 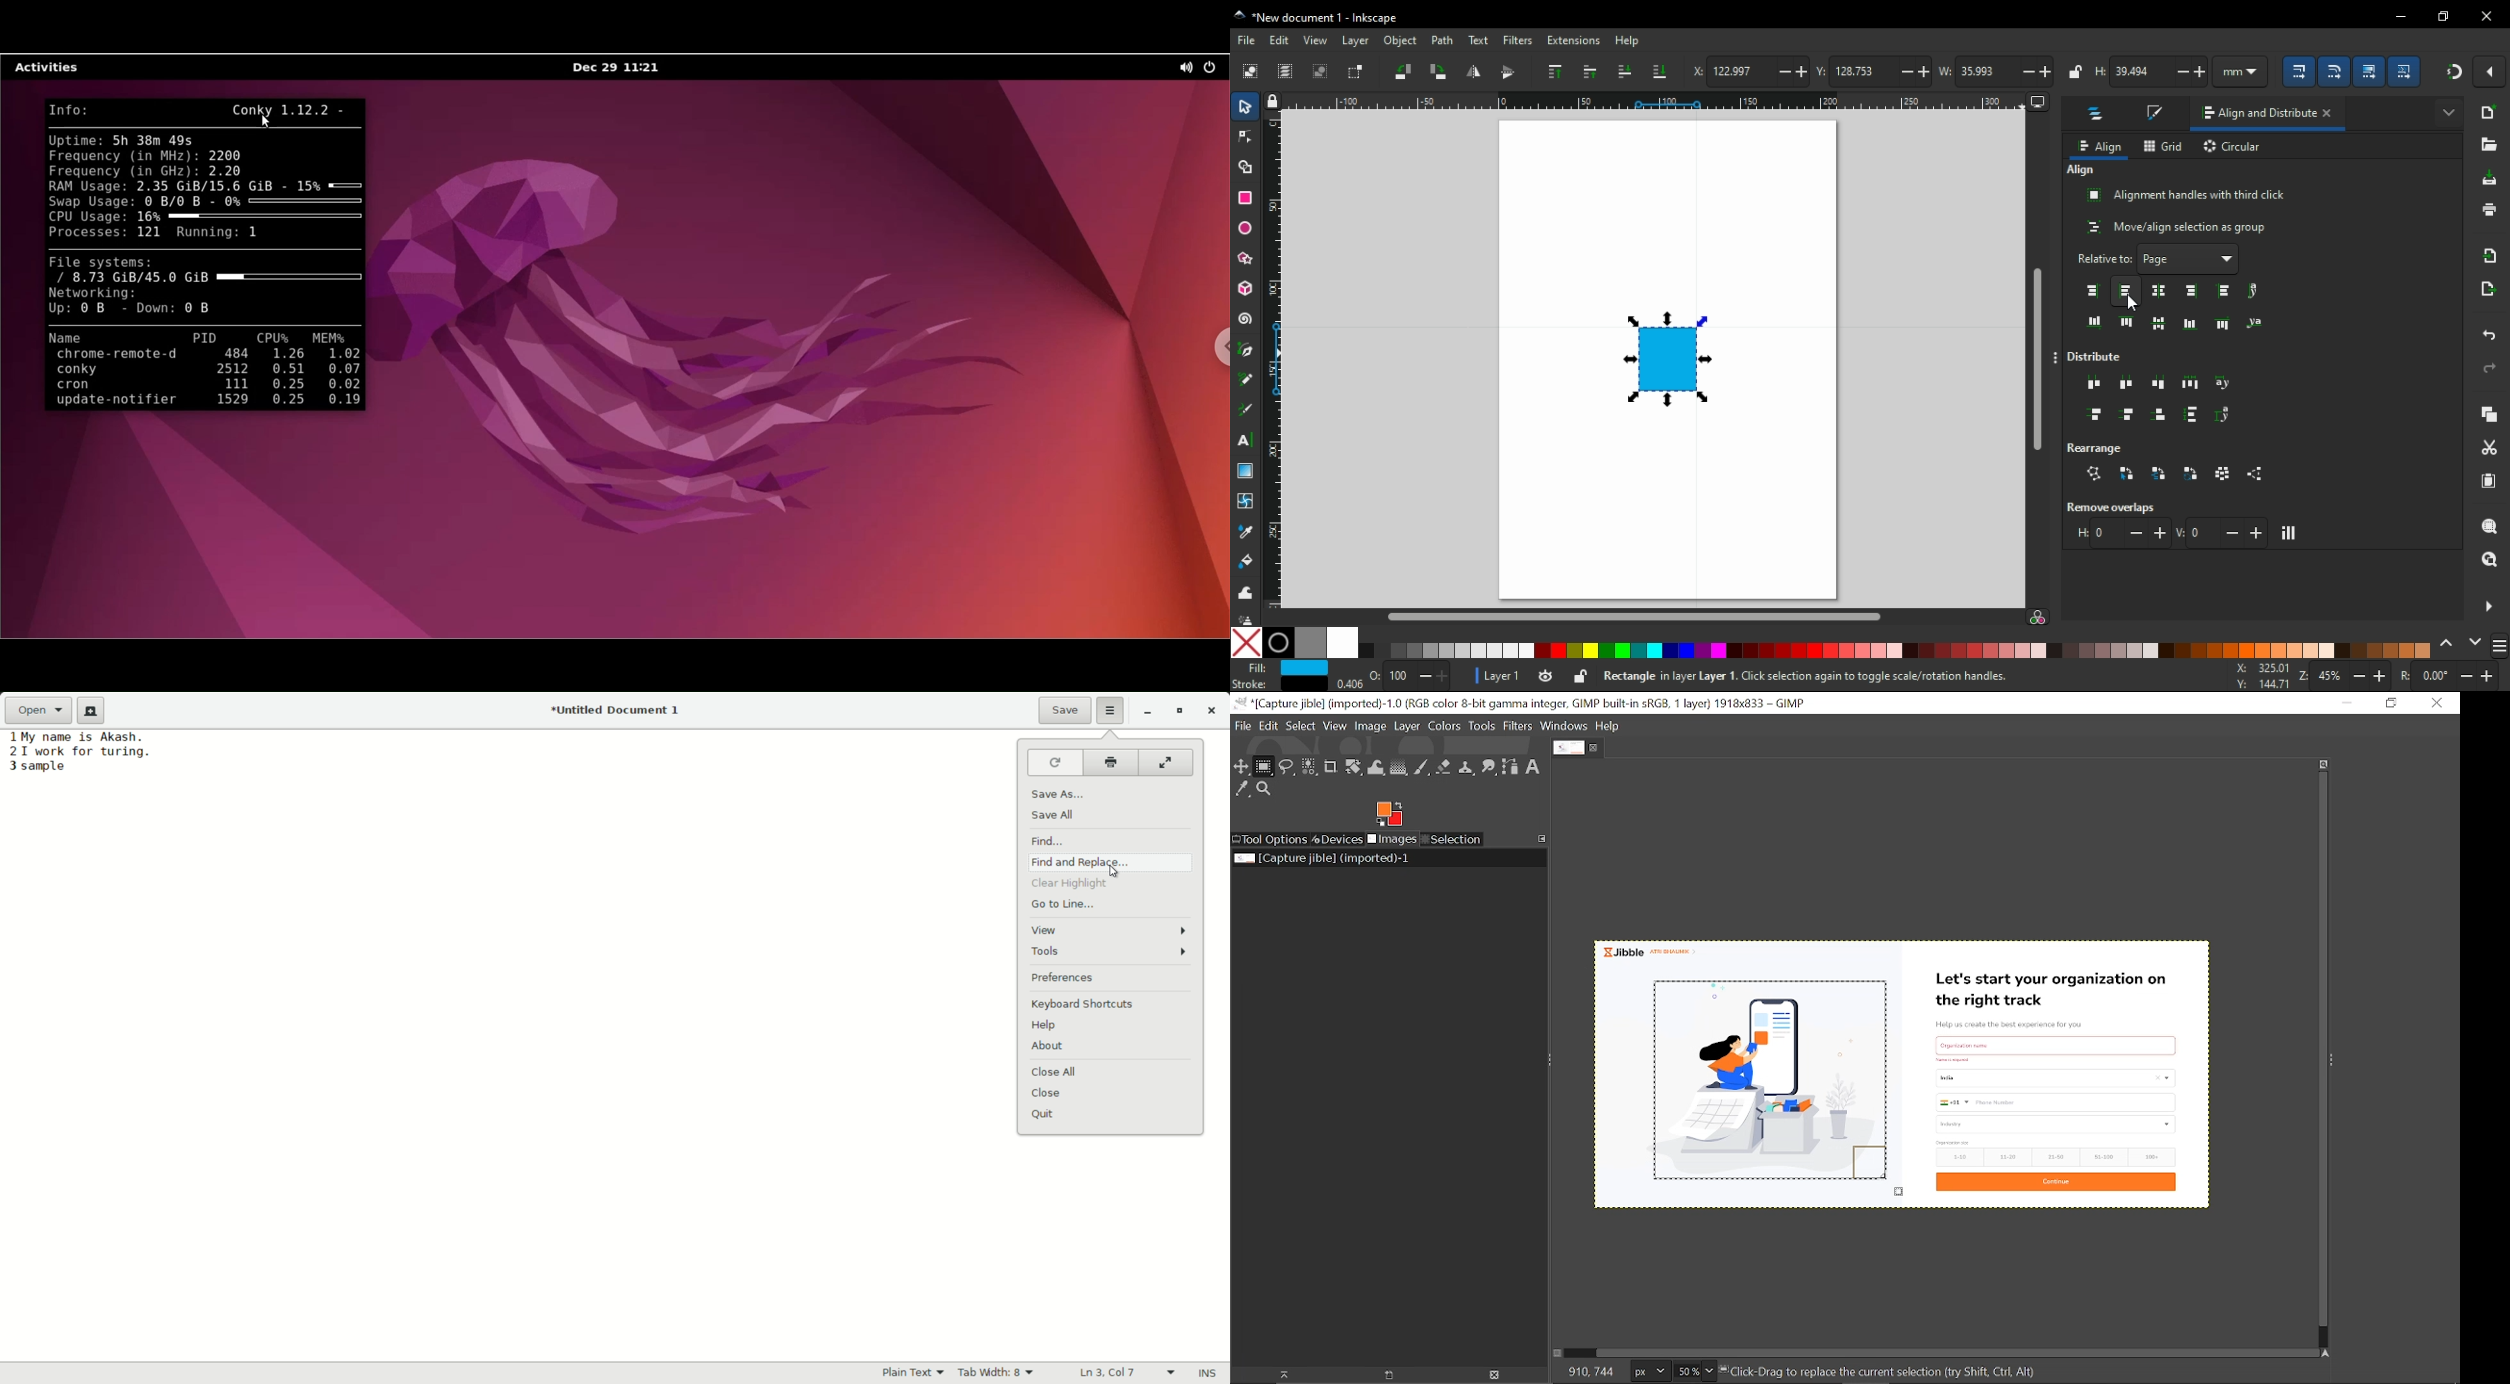 What do you see at coordinates (1500, 675) in the screenshot?
I see `Layer 1` at bounding box center [1500, 675].